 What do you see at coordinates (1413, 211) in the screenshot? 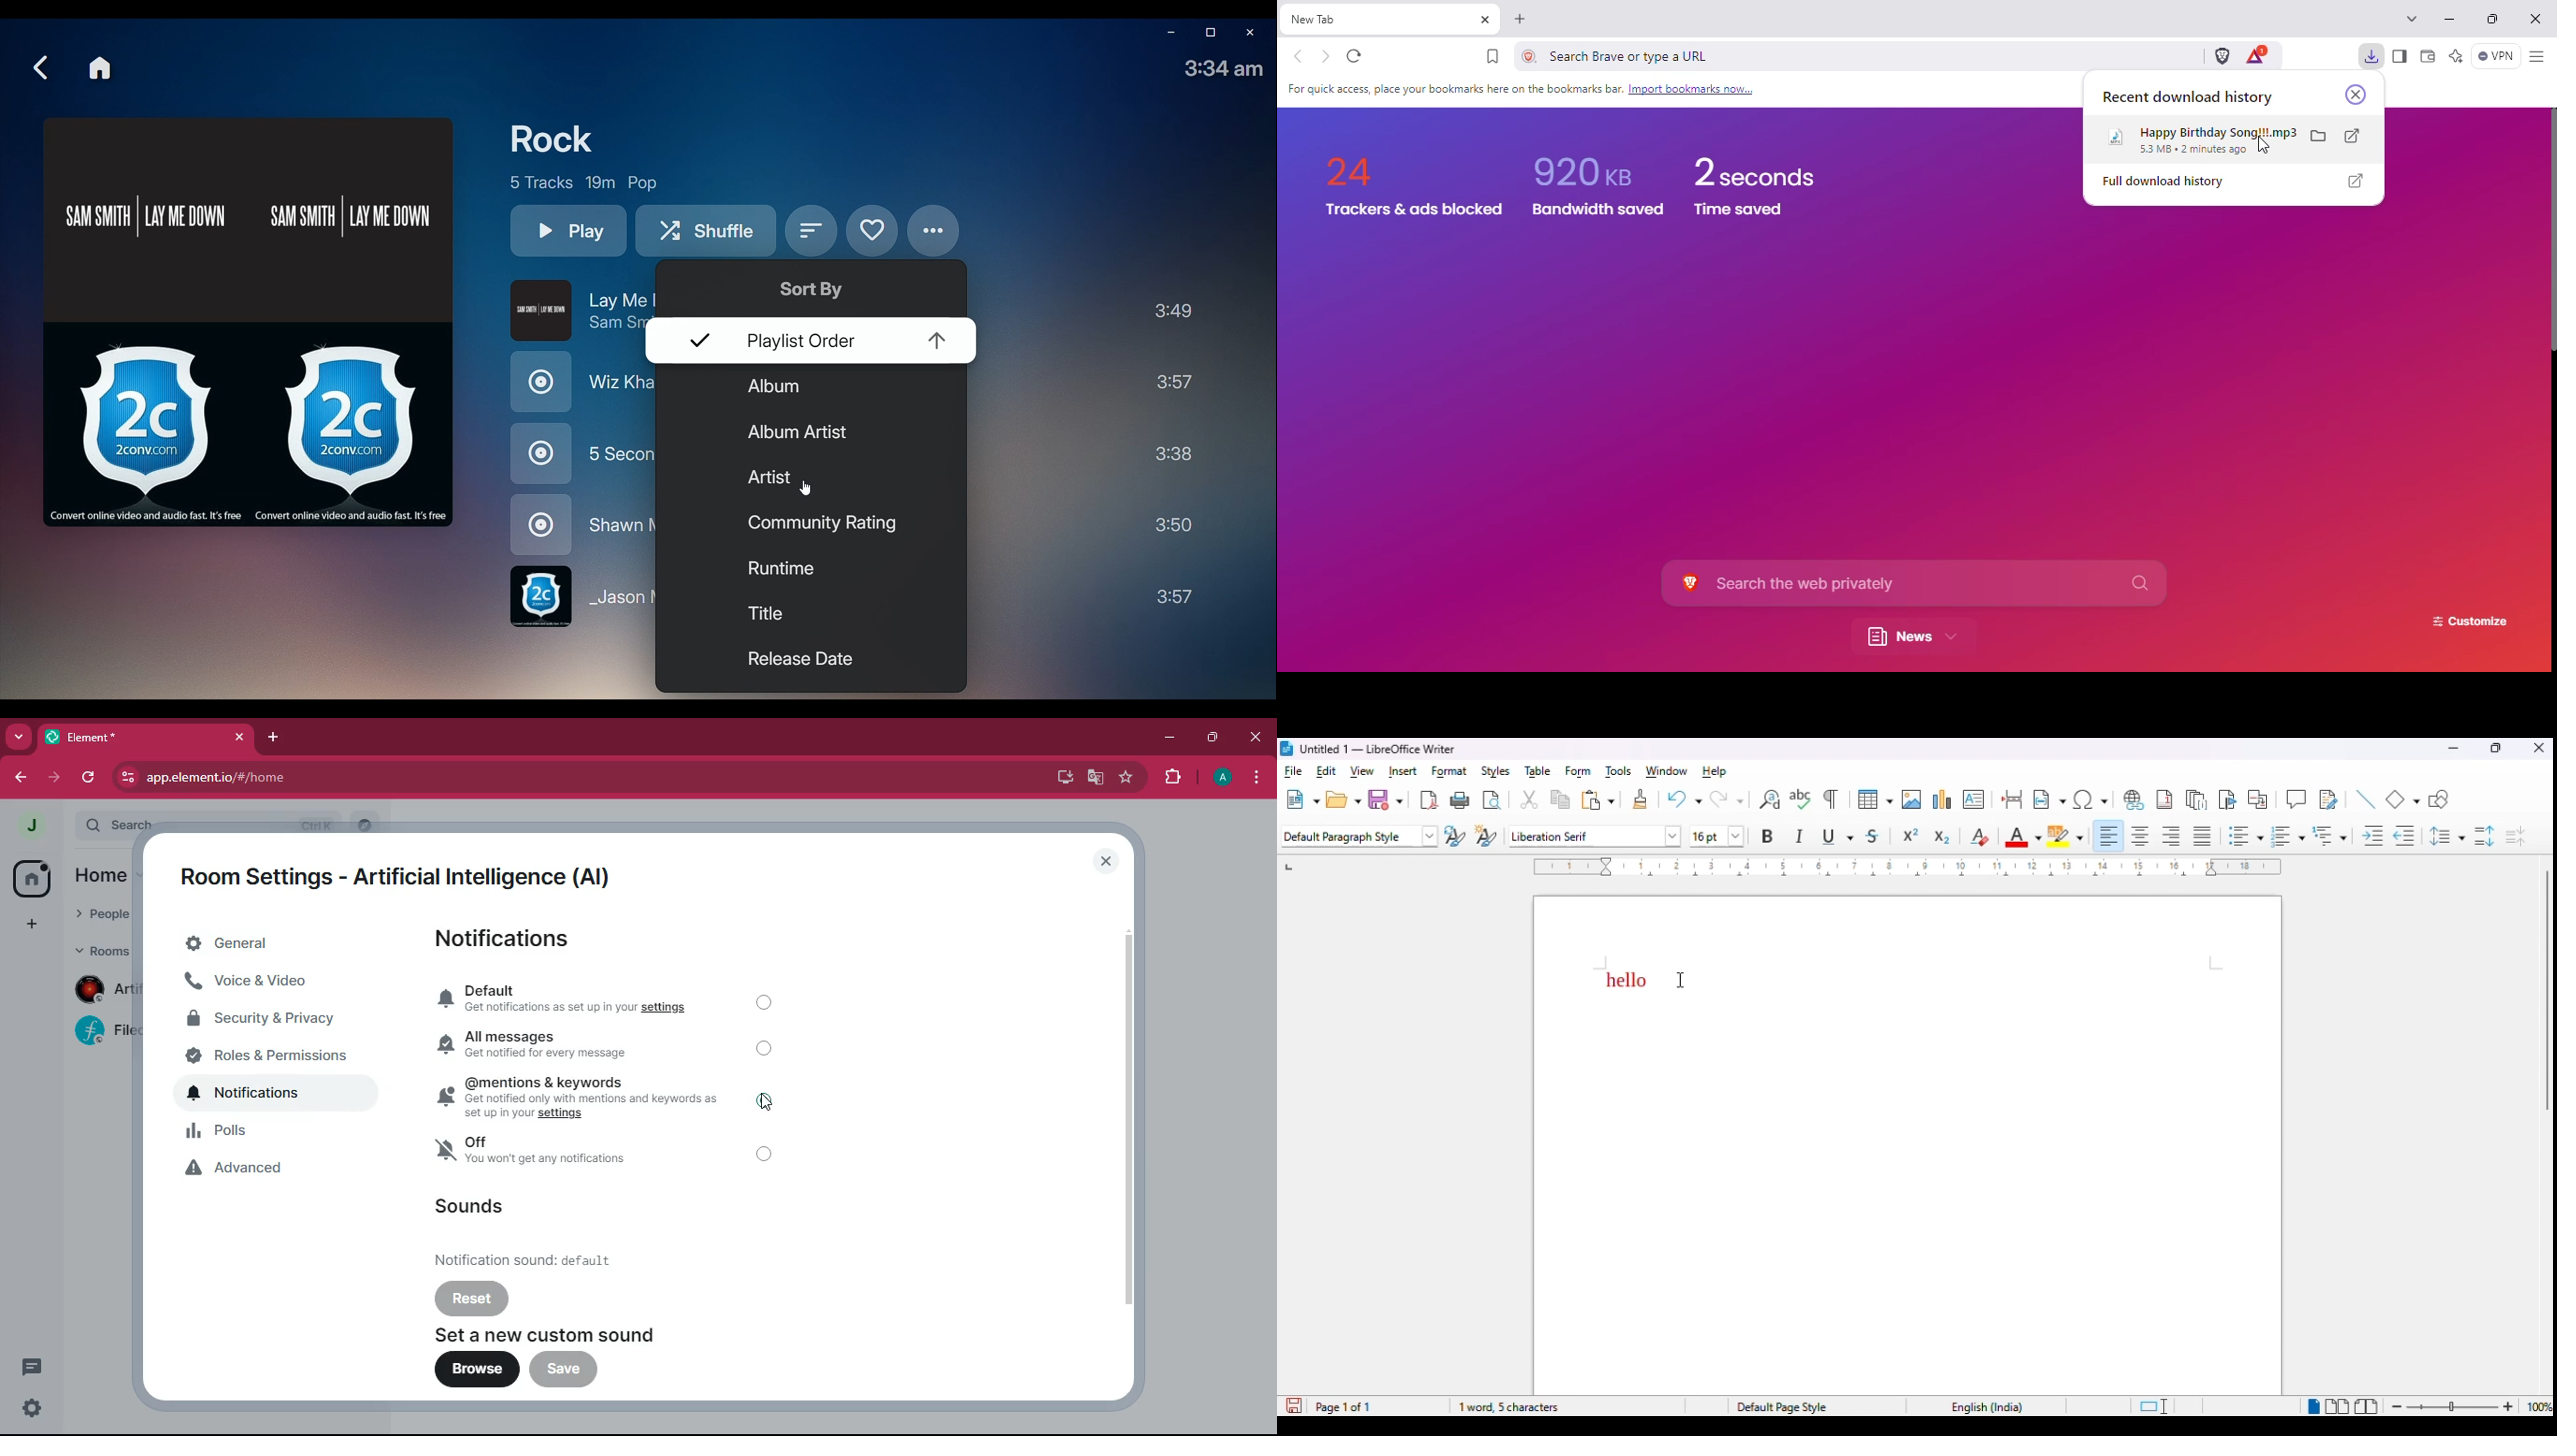
I see `Trackers & ads blocked` at bounding box center [1413, 211].